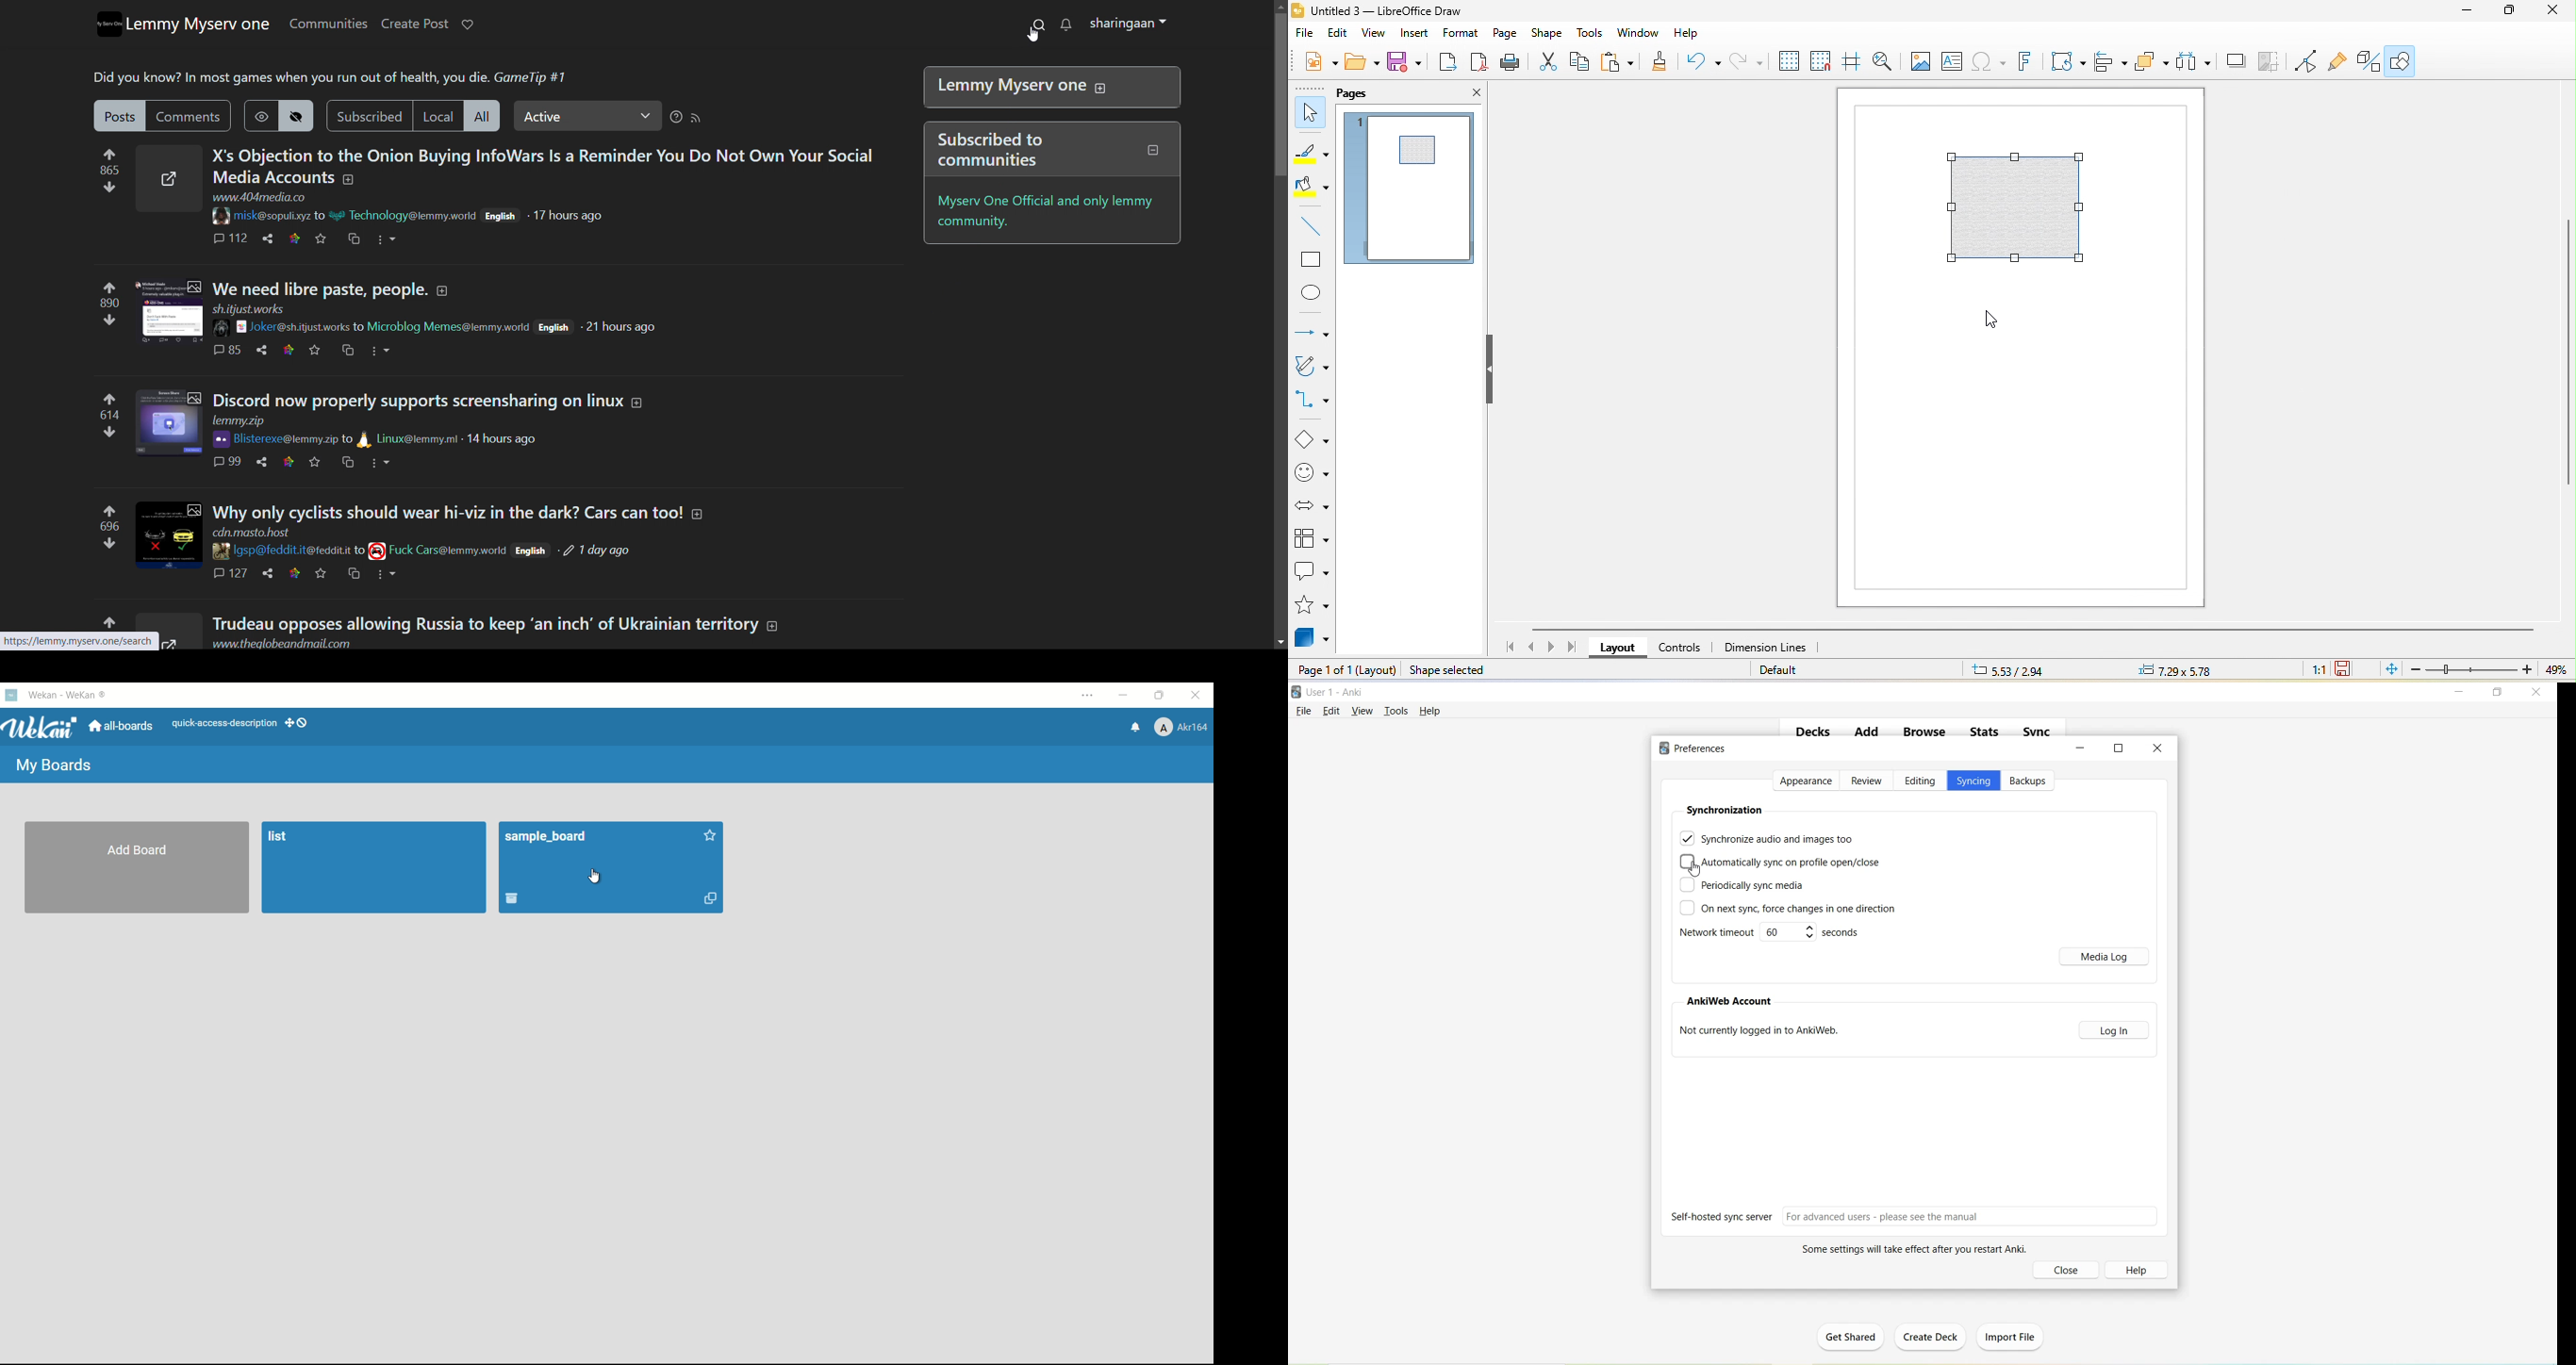 The image size is (2576, 1372). What do you see at coordinates (1309, 112) in the screenshot?
I see `select` at bounding box center [1309, 112].